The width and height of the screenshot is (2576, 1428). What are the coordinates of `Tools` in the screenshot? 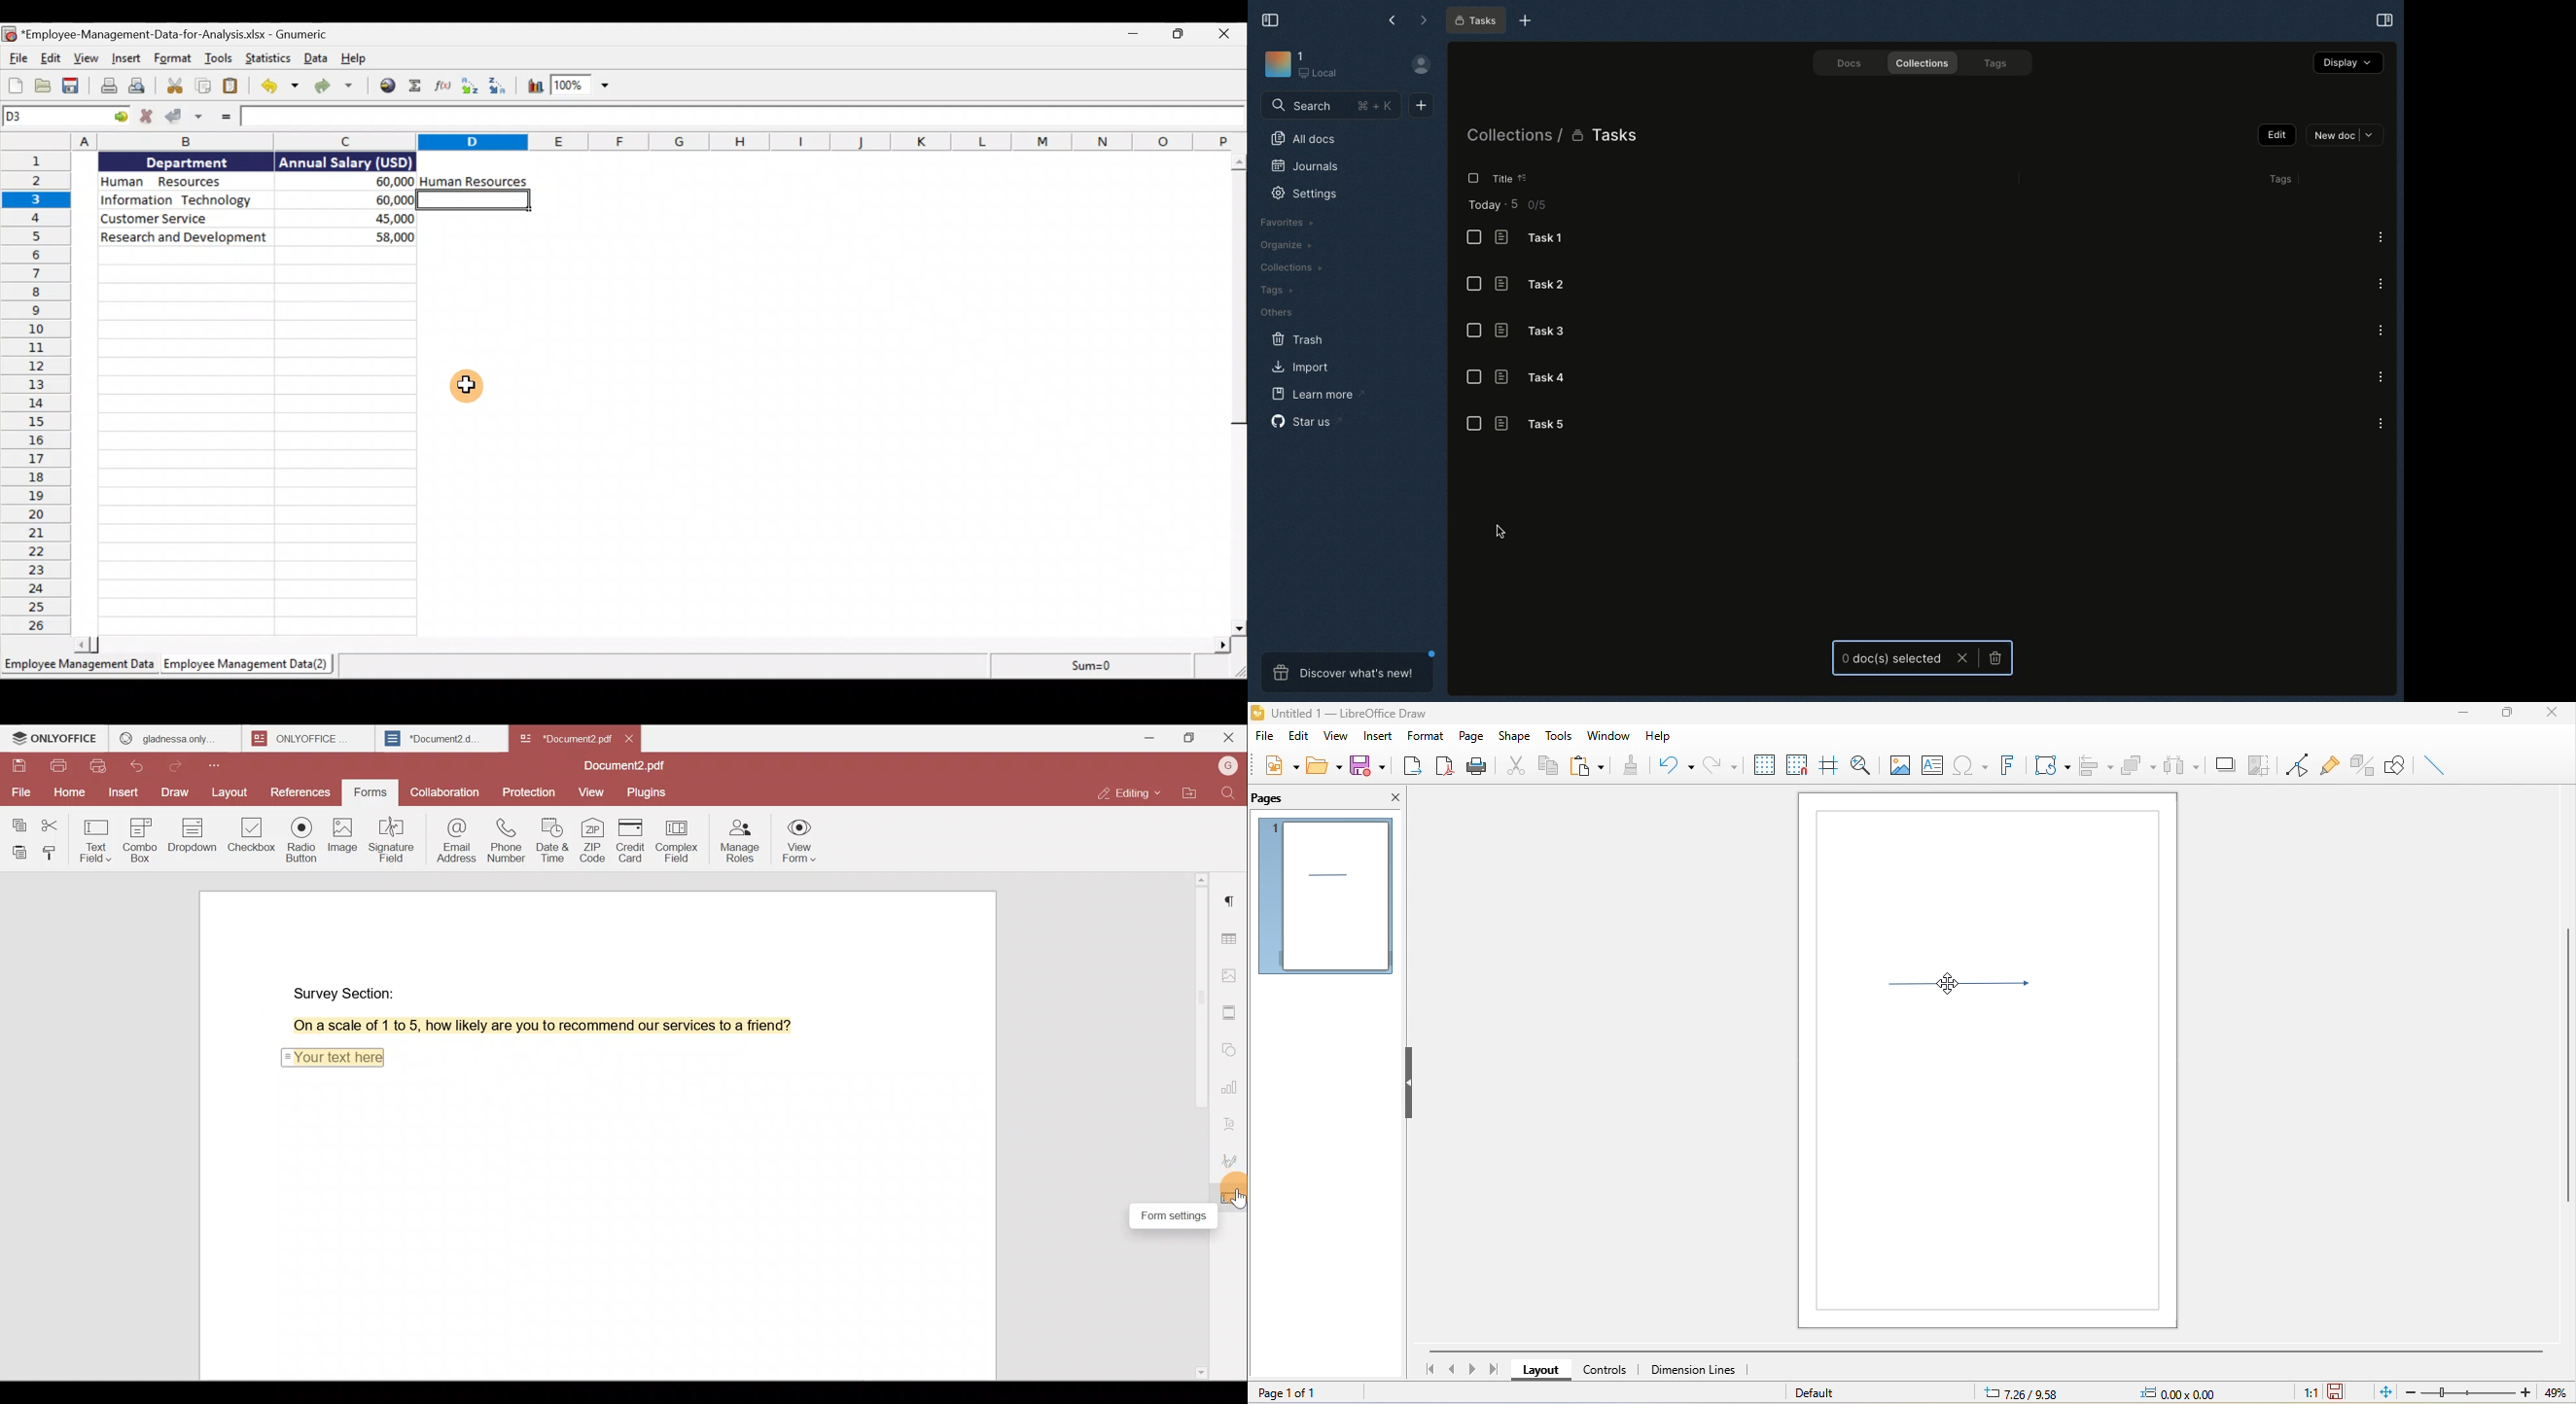 It's located at (221, 58).